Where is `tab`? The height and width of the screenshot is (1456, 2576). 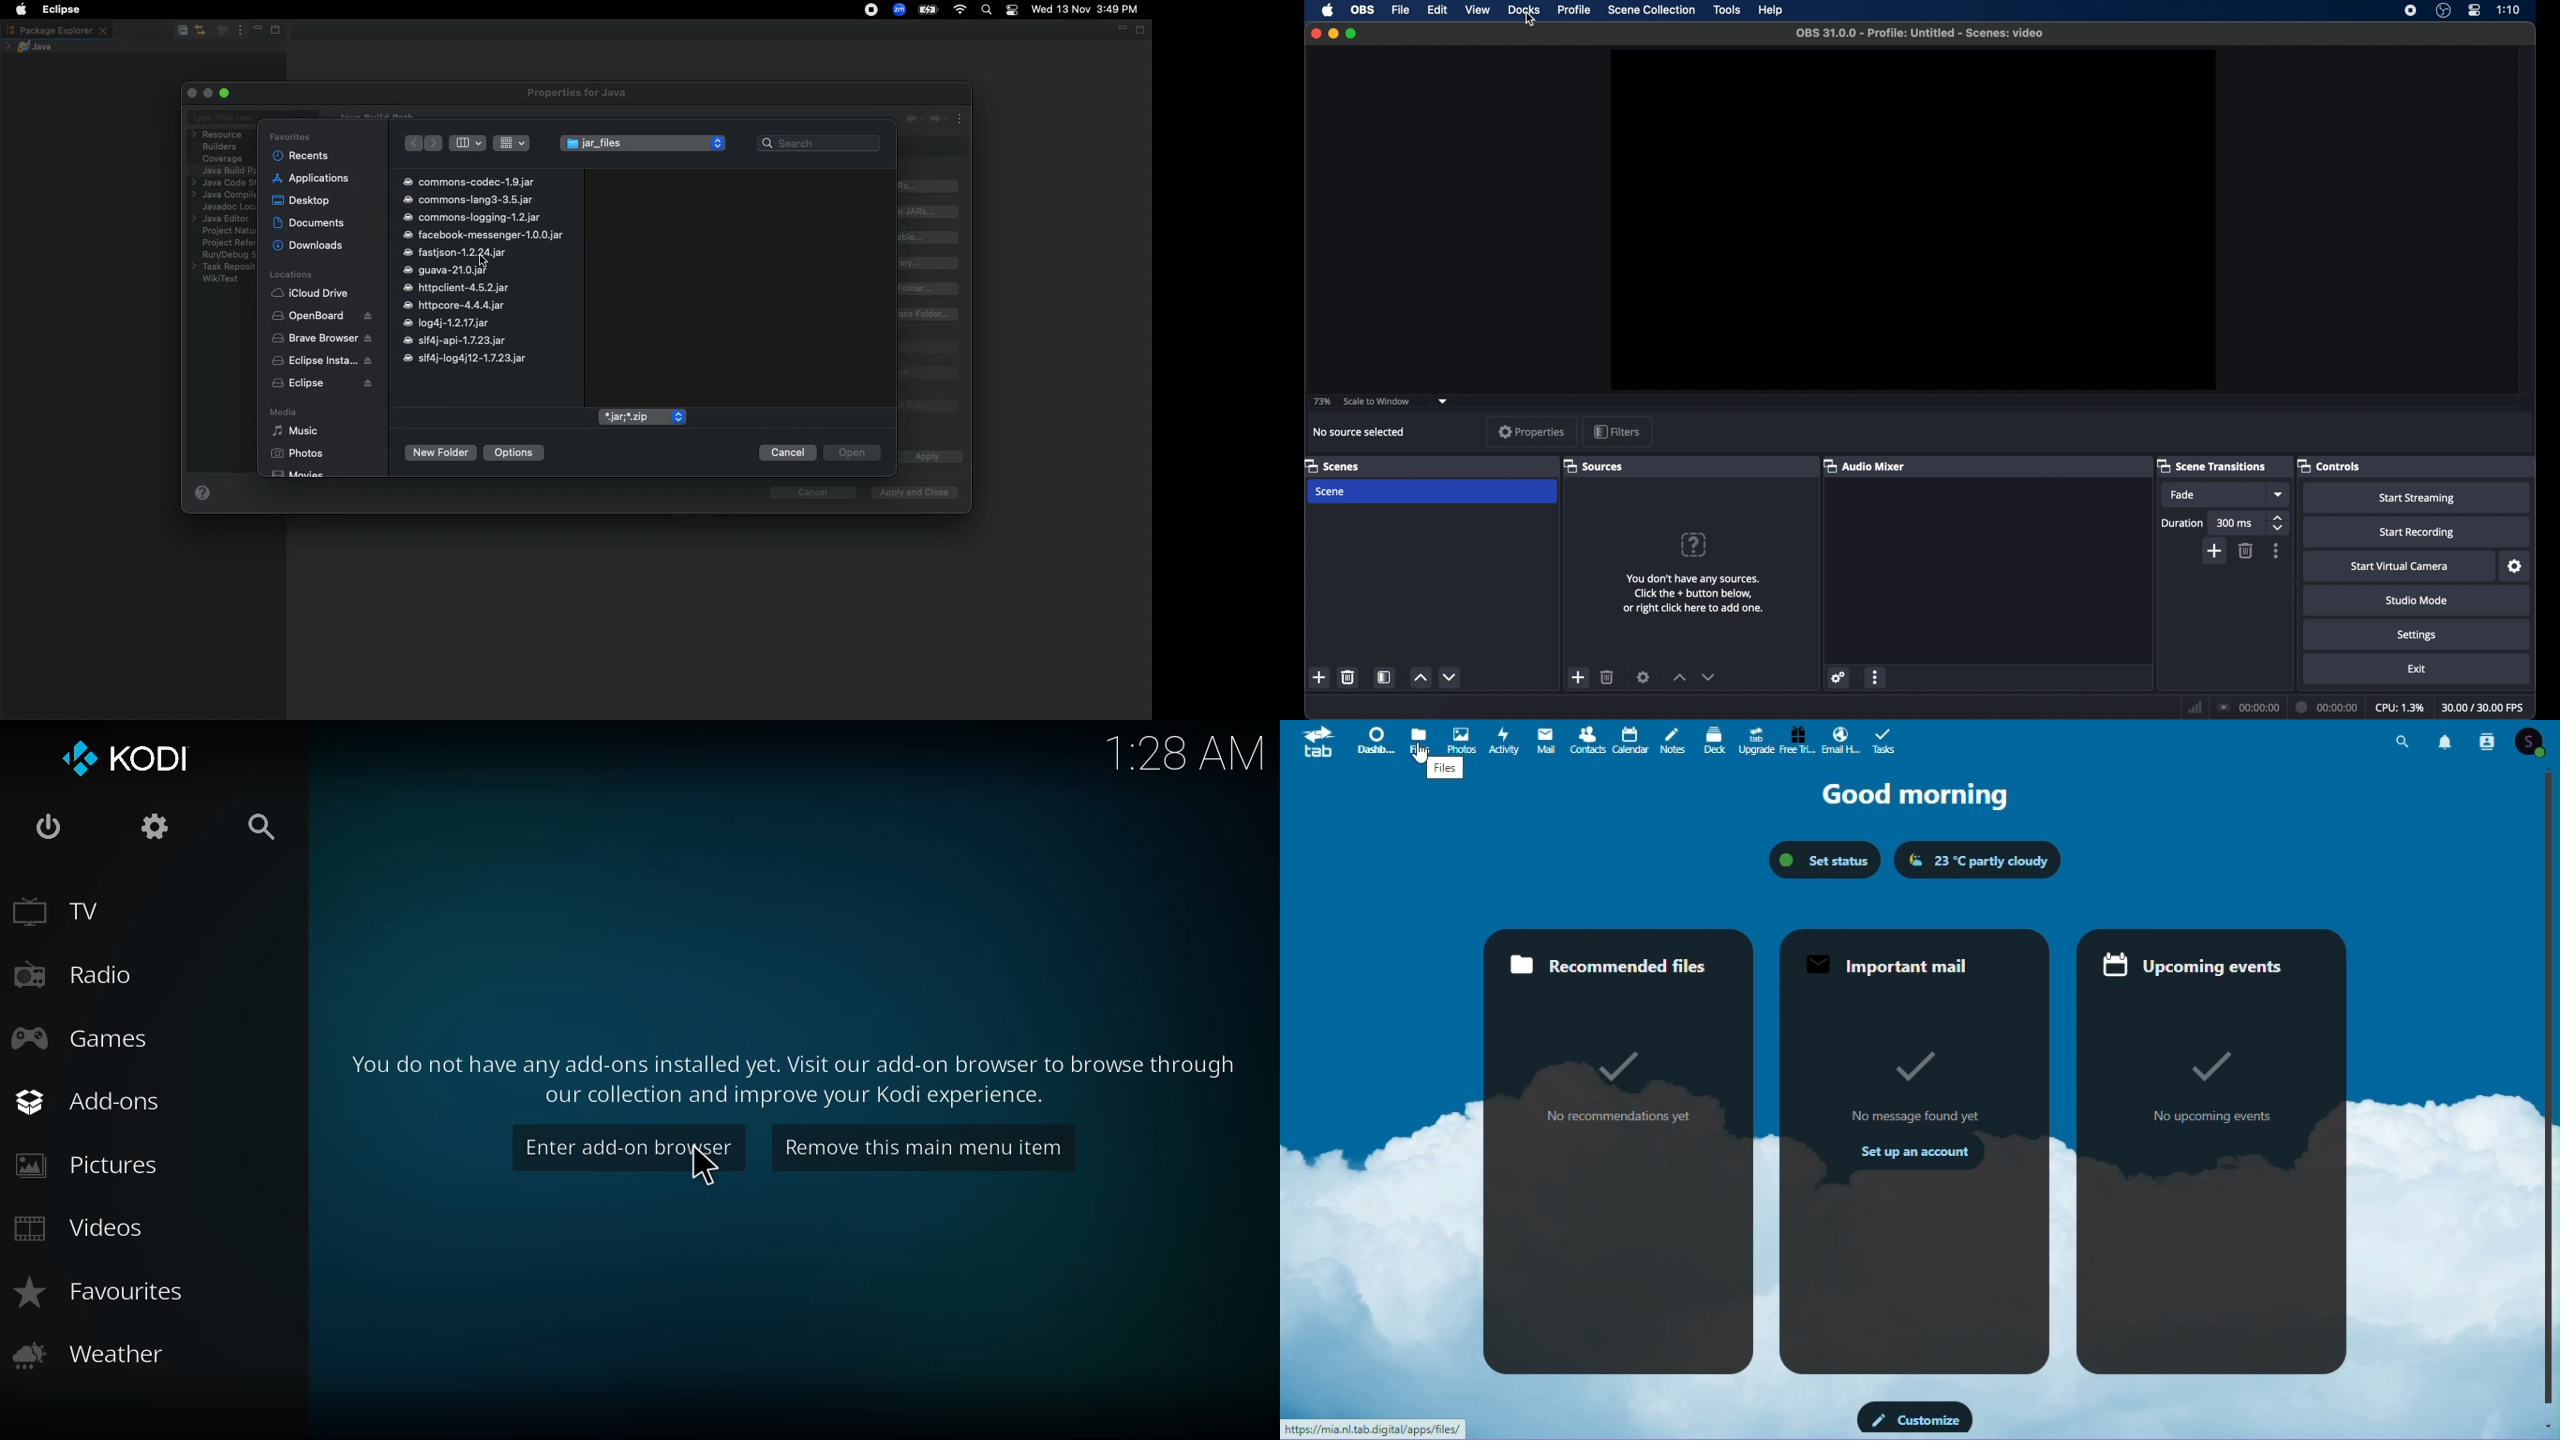 tab is located at coordinates (1314, 744).